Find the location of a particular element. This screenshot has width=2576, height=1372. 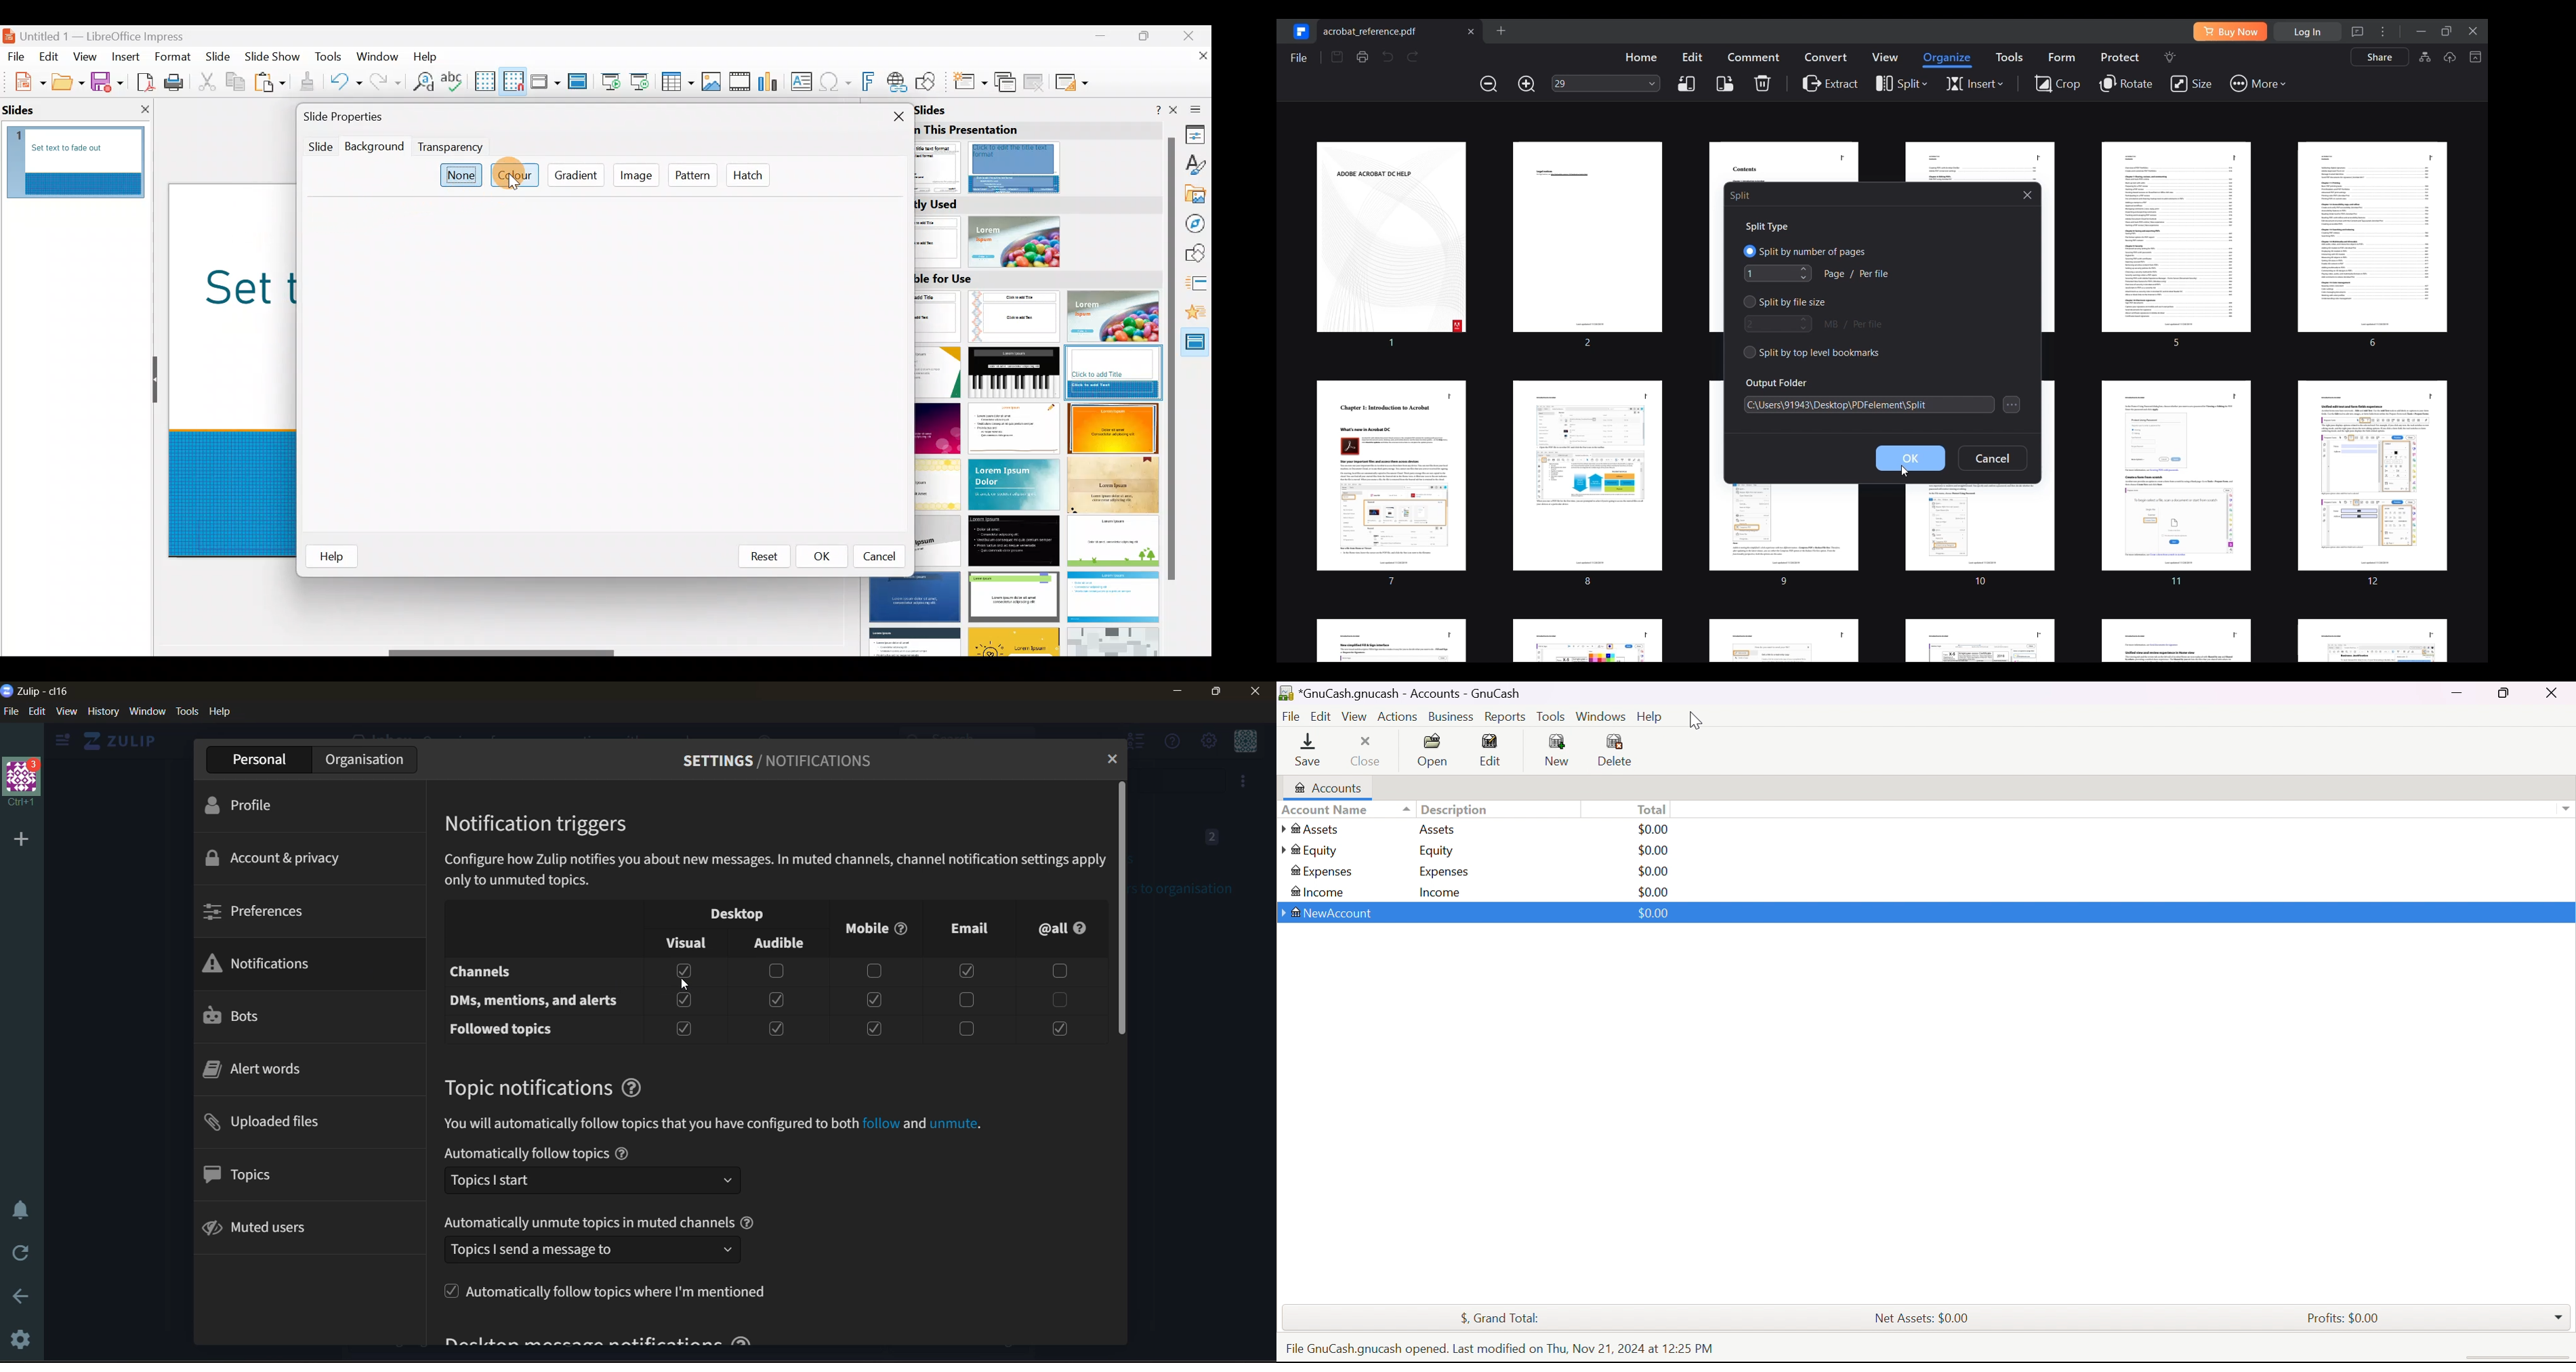

Total is located at coordinates (1652, 811).